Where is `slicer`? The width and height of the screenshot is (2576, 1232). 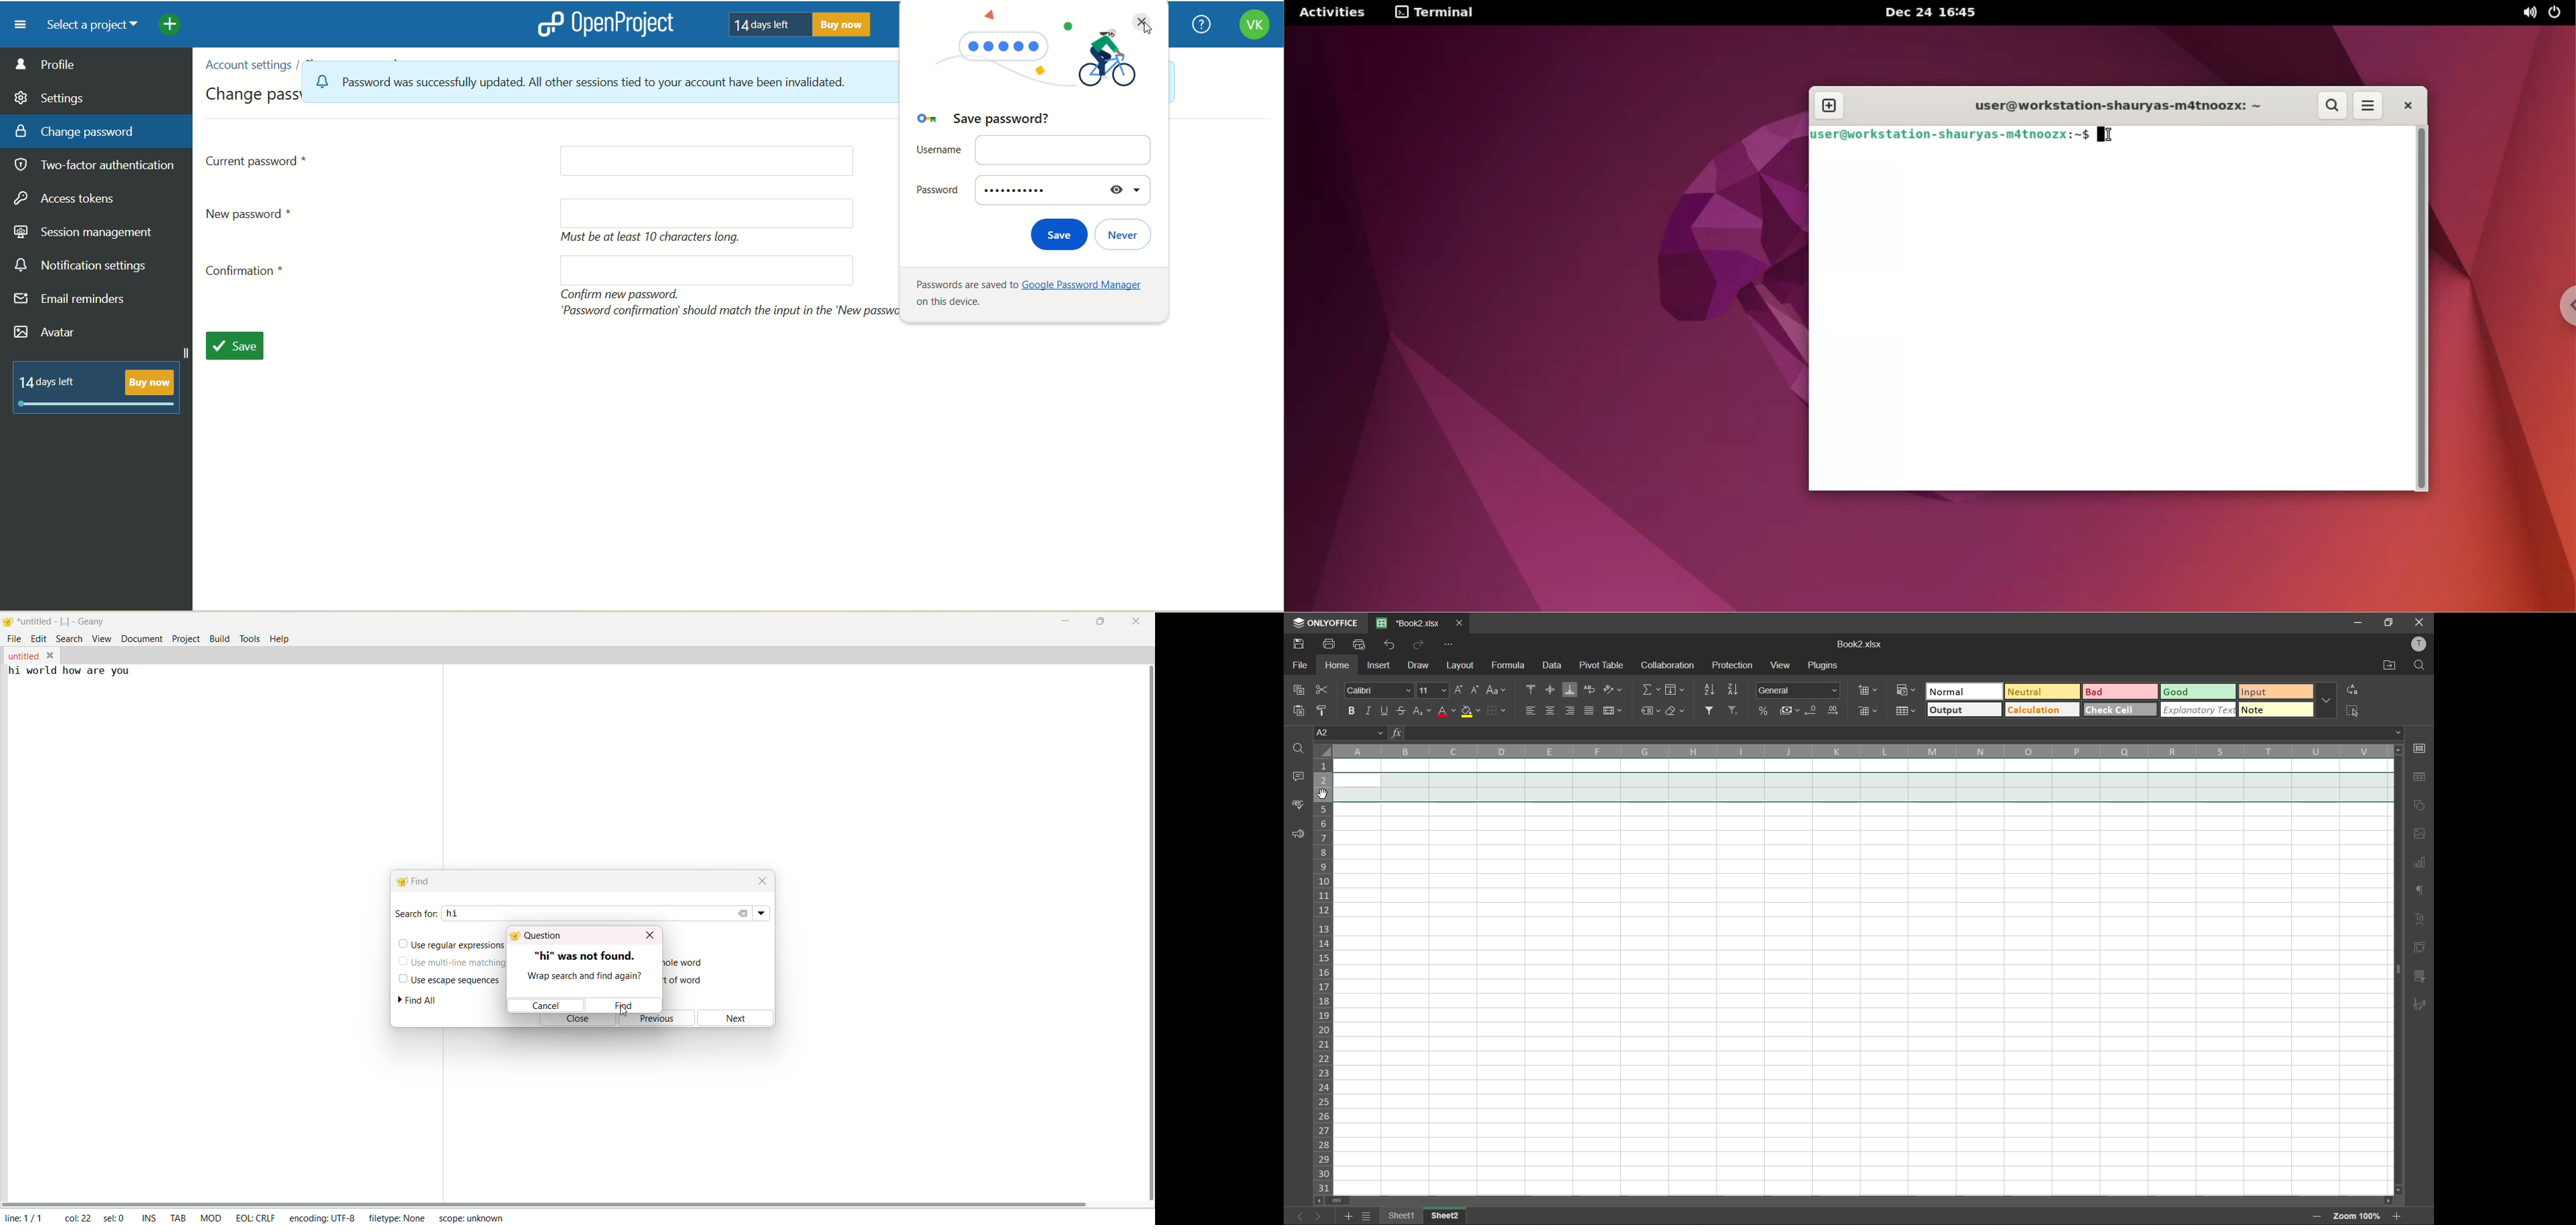 slicer is located at coordinates (2420, 976).